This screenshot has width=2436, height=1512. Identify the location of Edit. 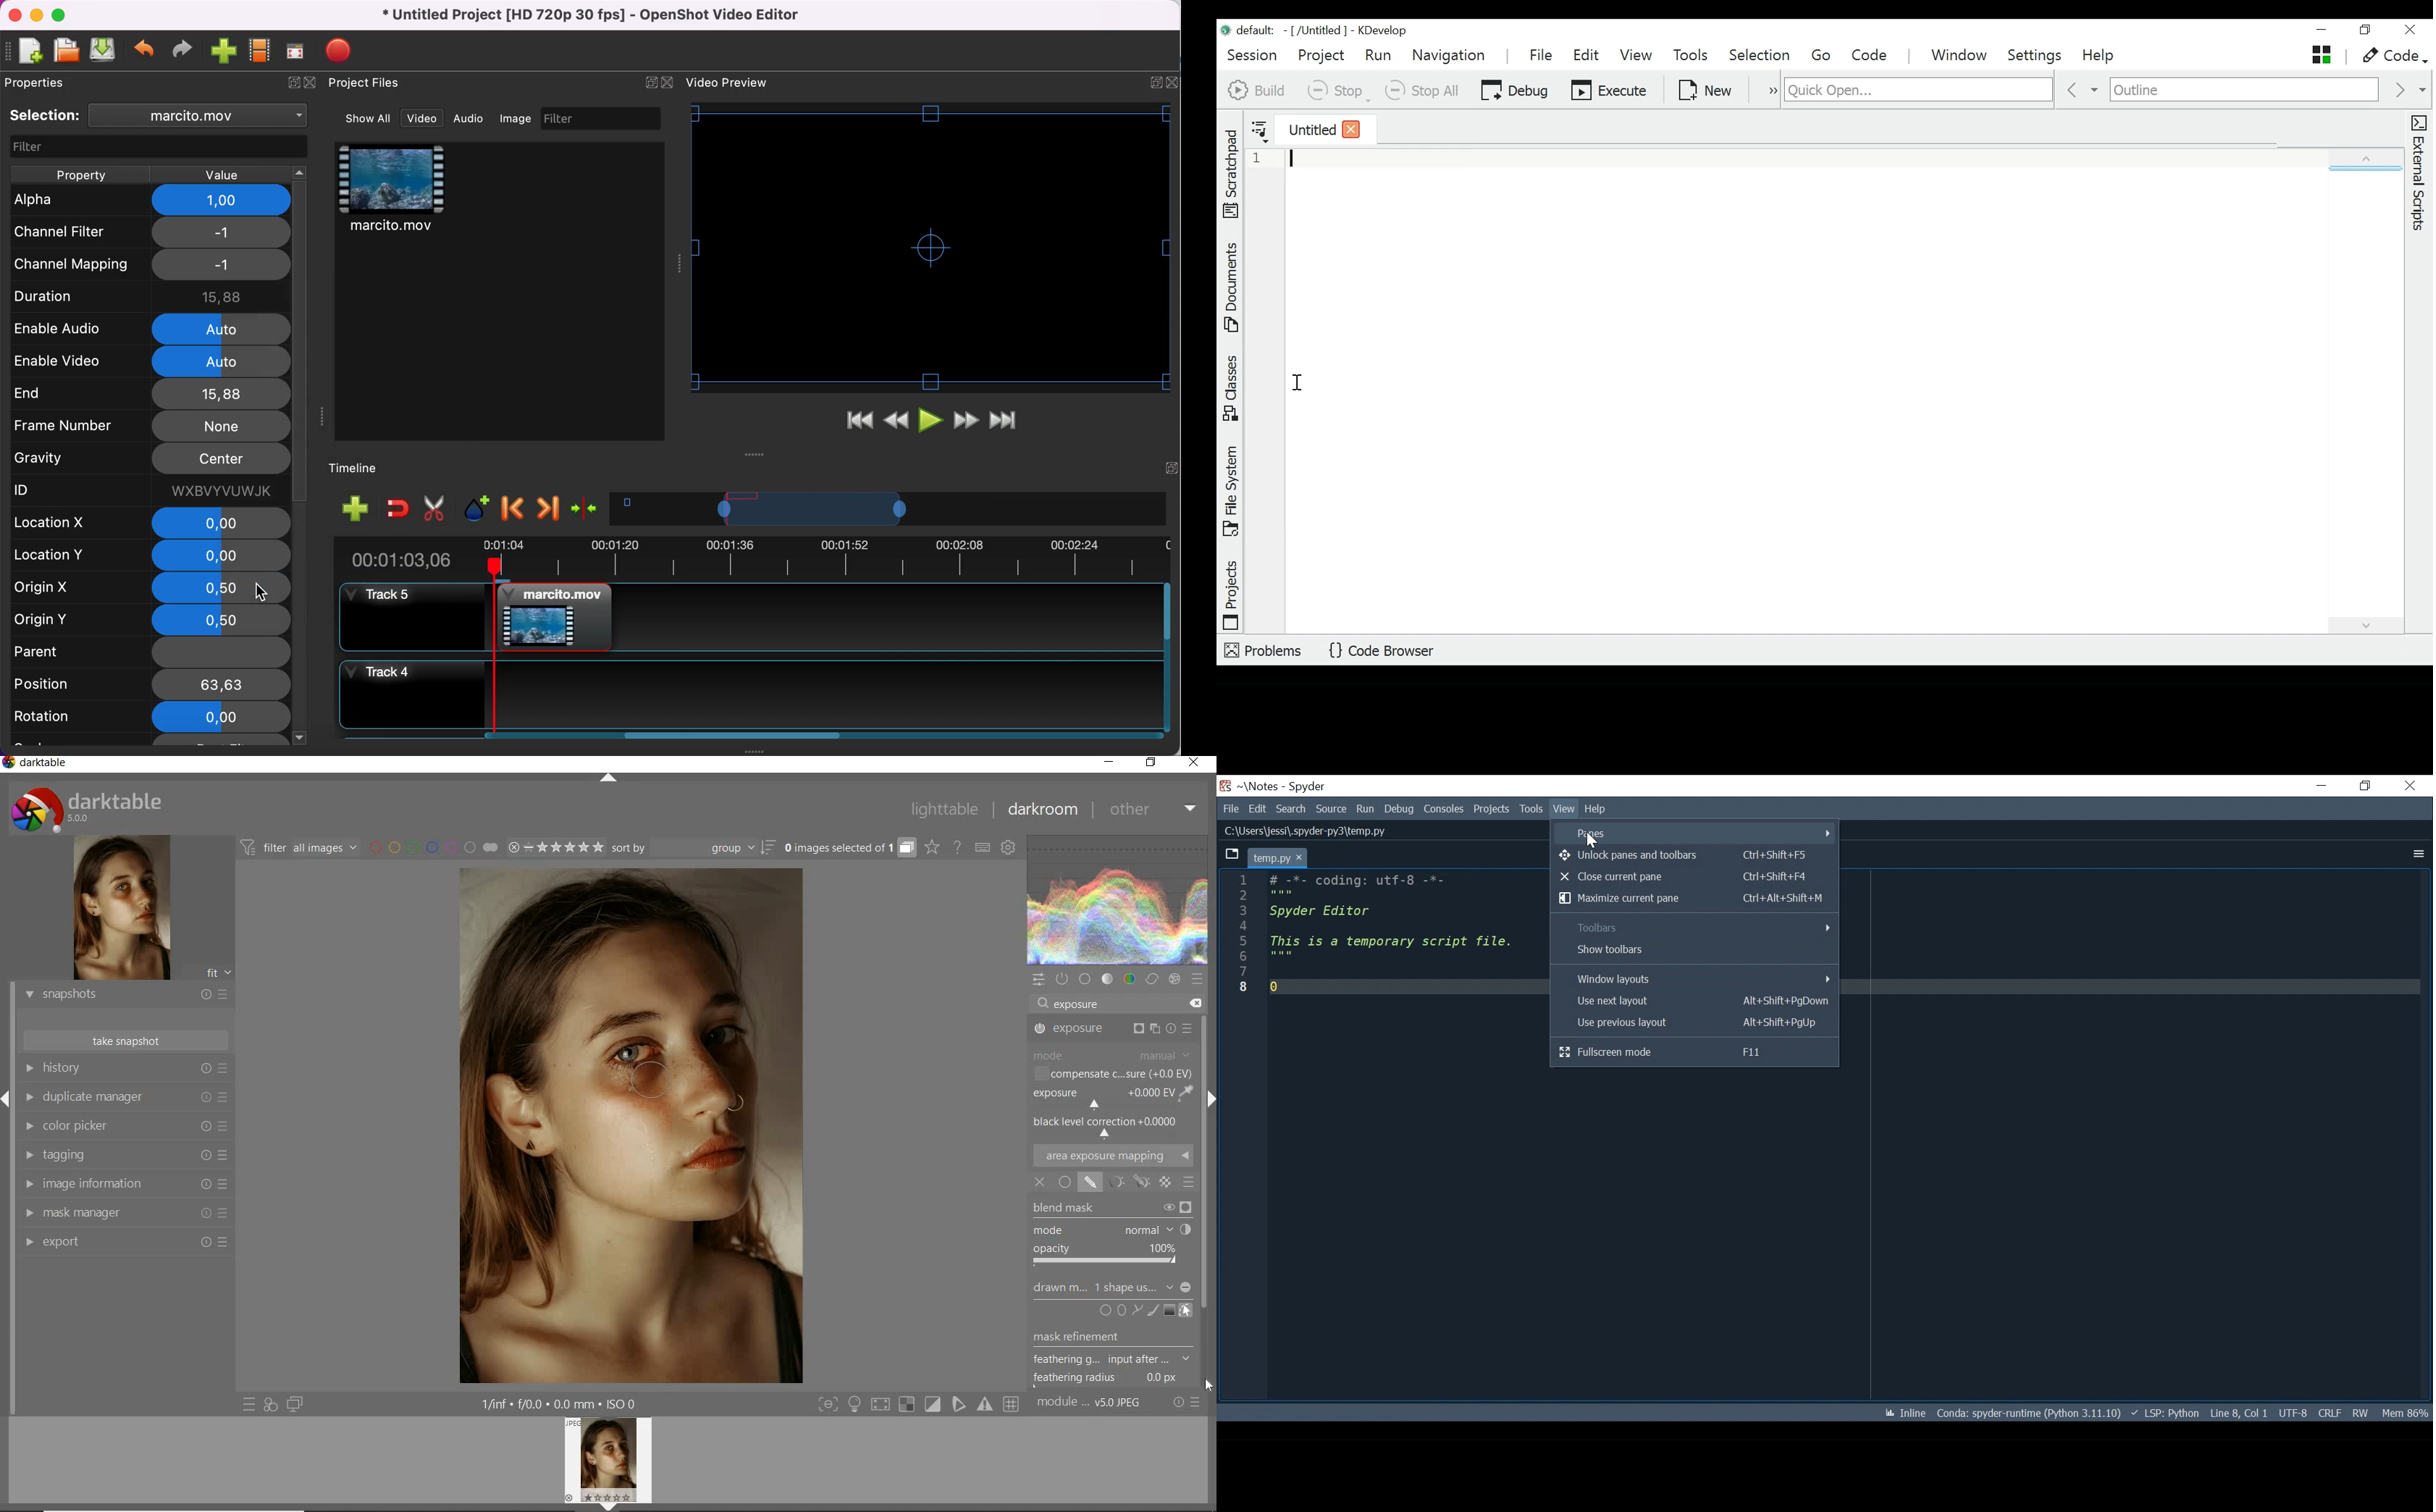
(1257, 809).